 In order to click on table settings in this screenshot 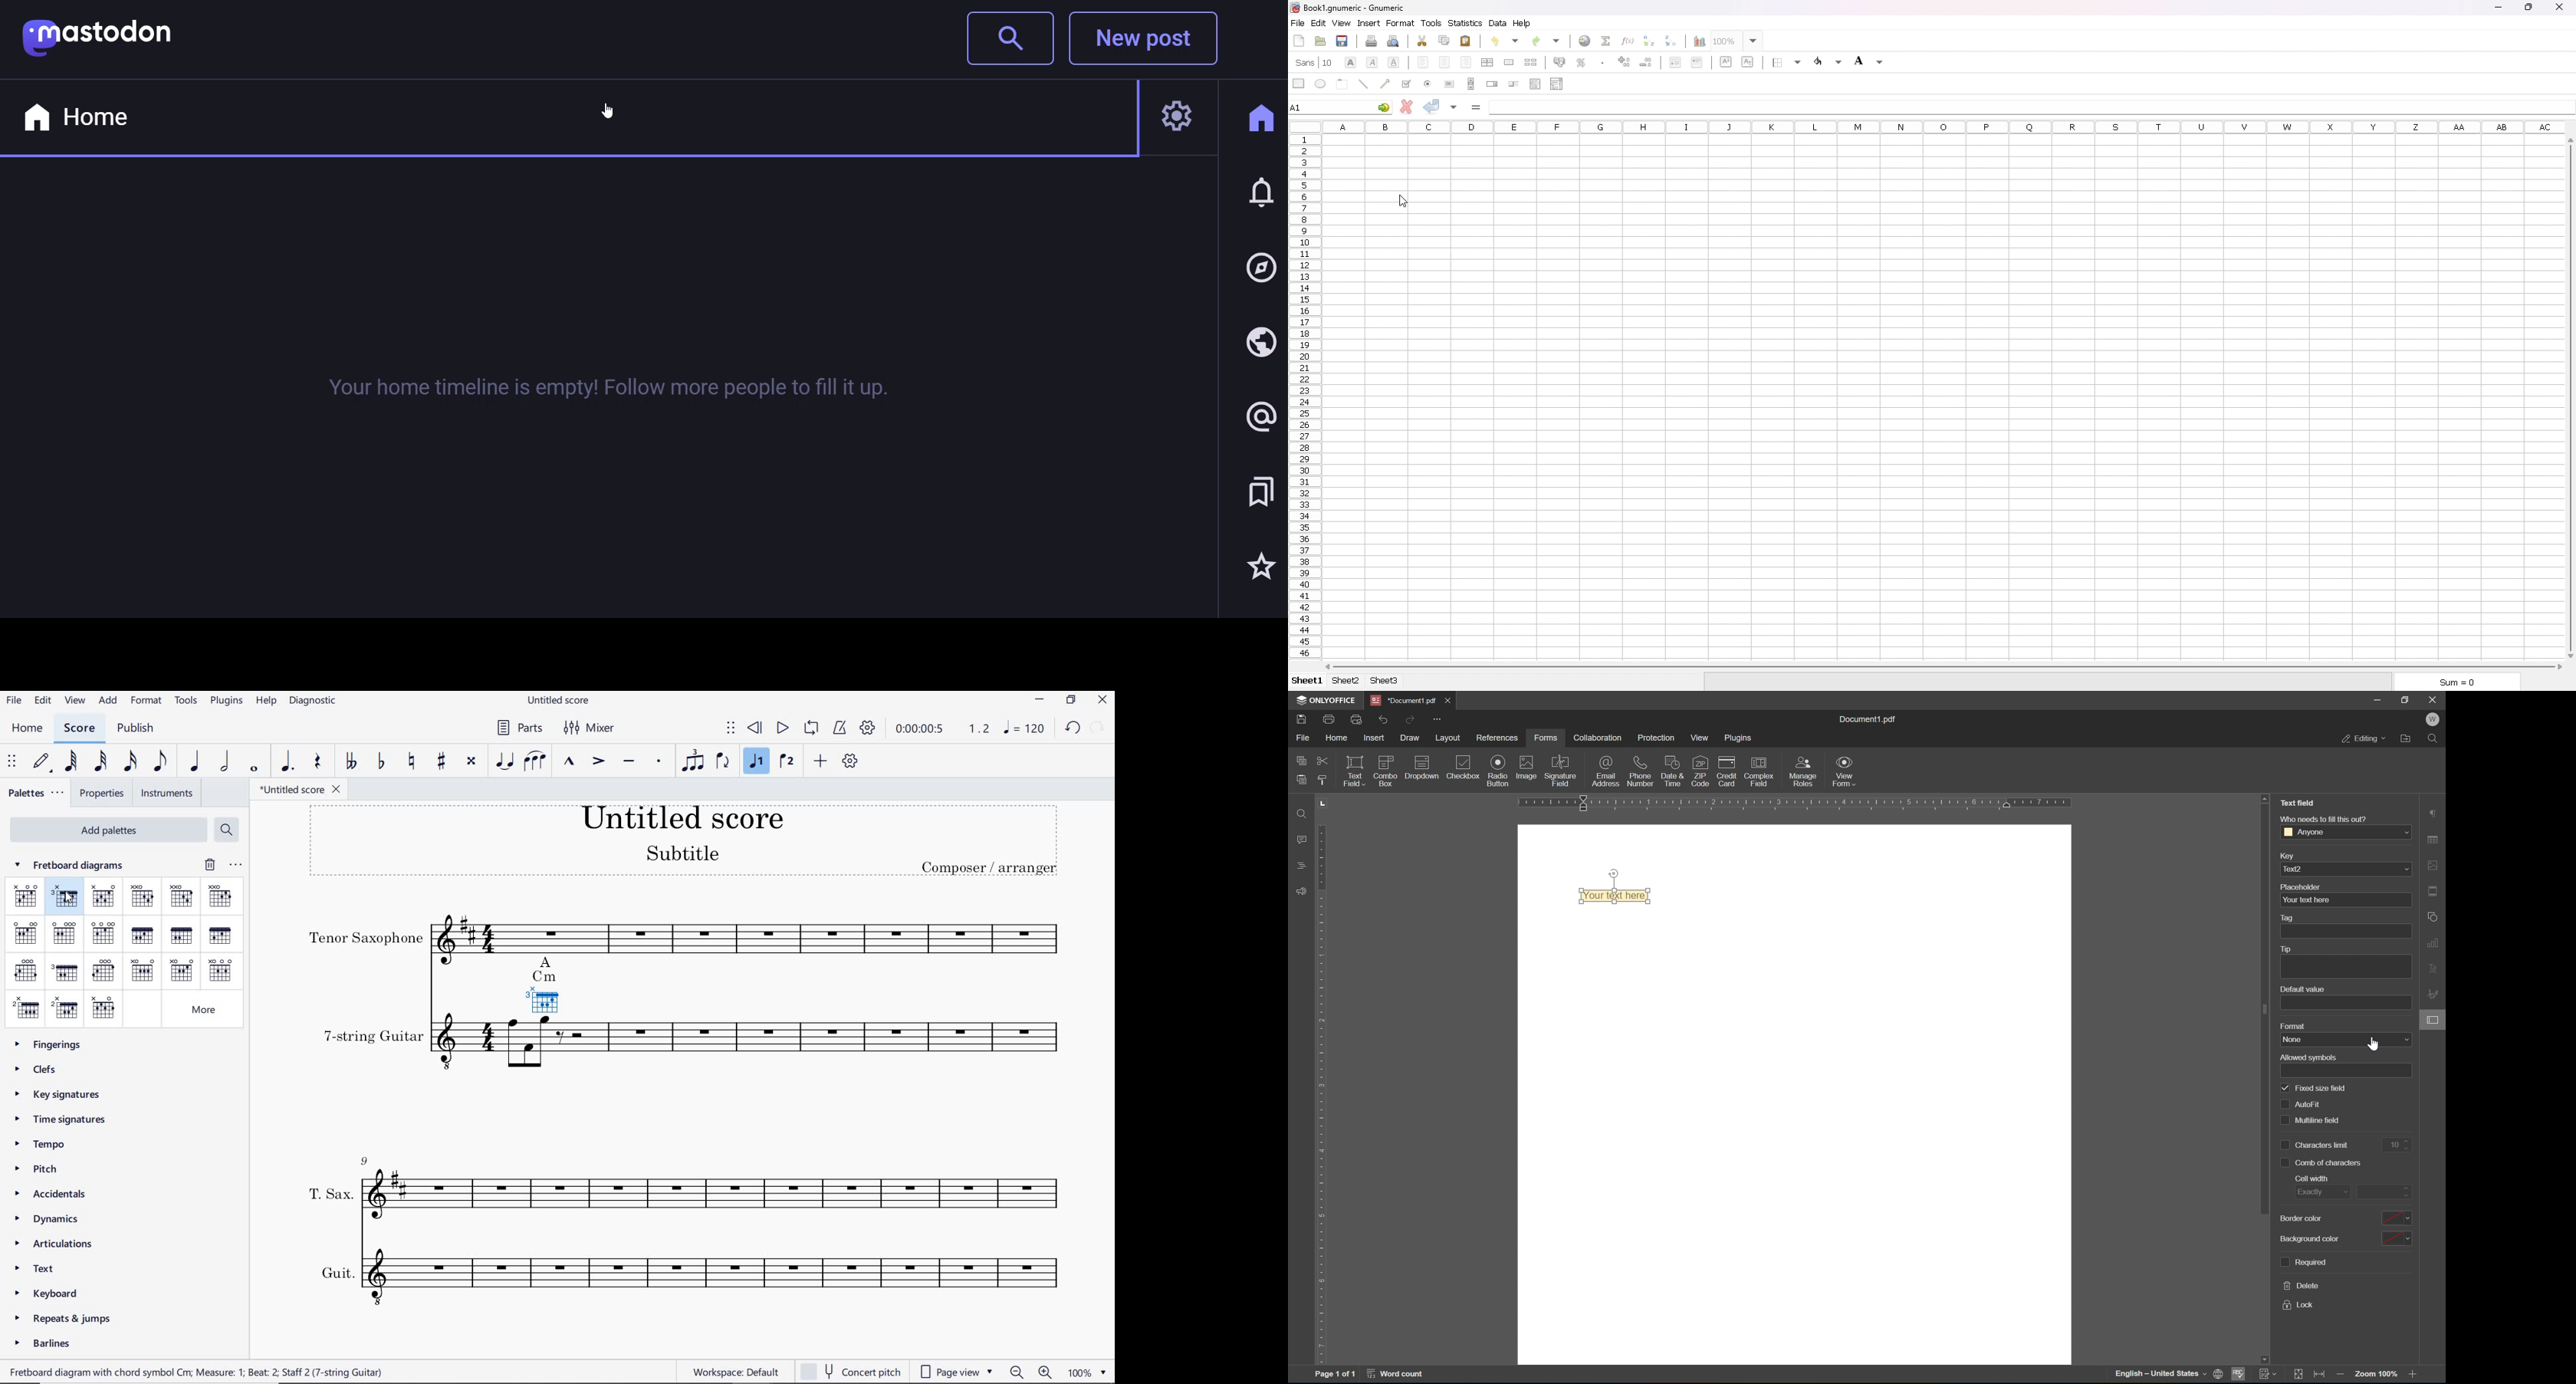, I will do `click(2434, 839)`.